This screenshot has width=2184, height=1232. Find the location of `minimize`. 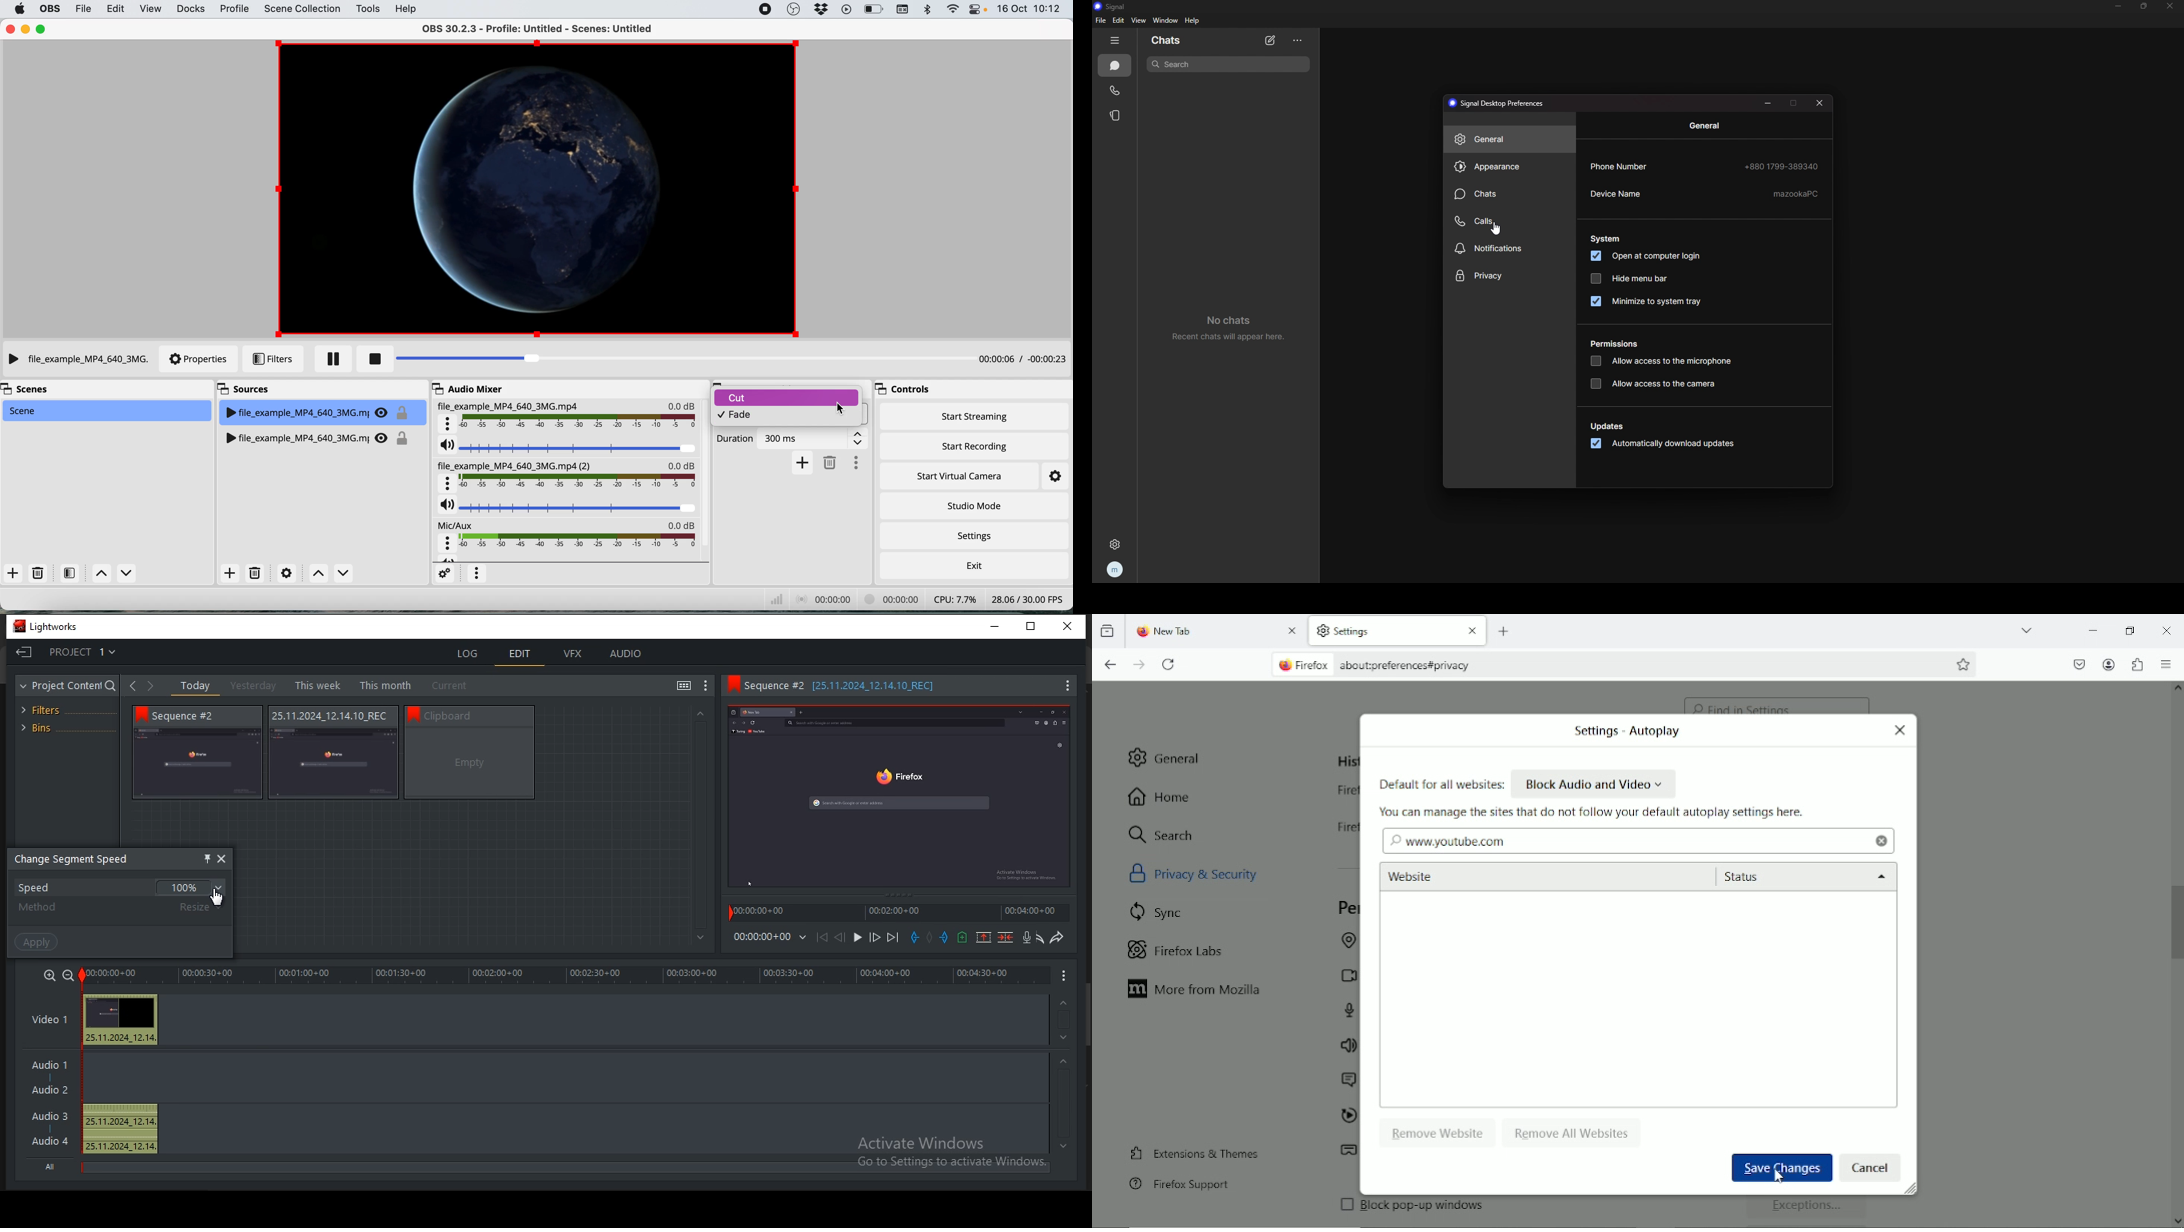

minimize is located at coordinates (2119, 6).